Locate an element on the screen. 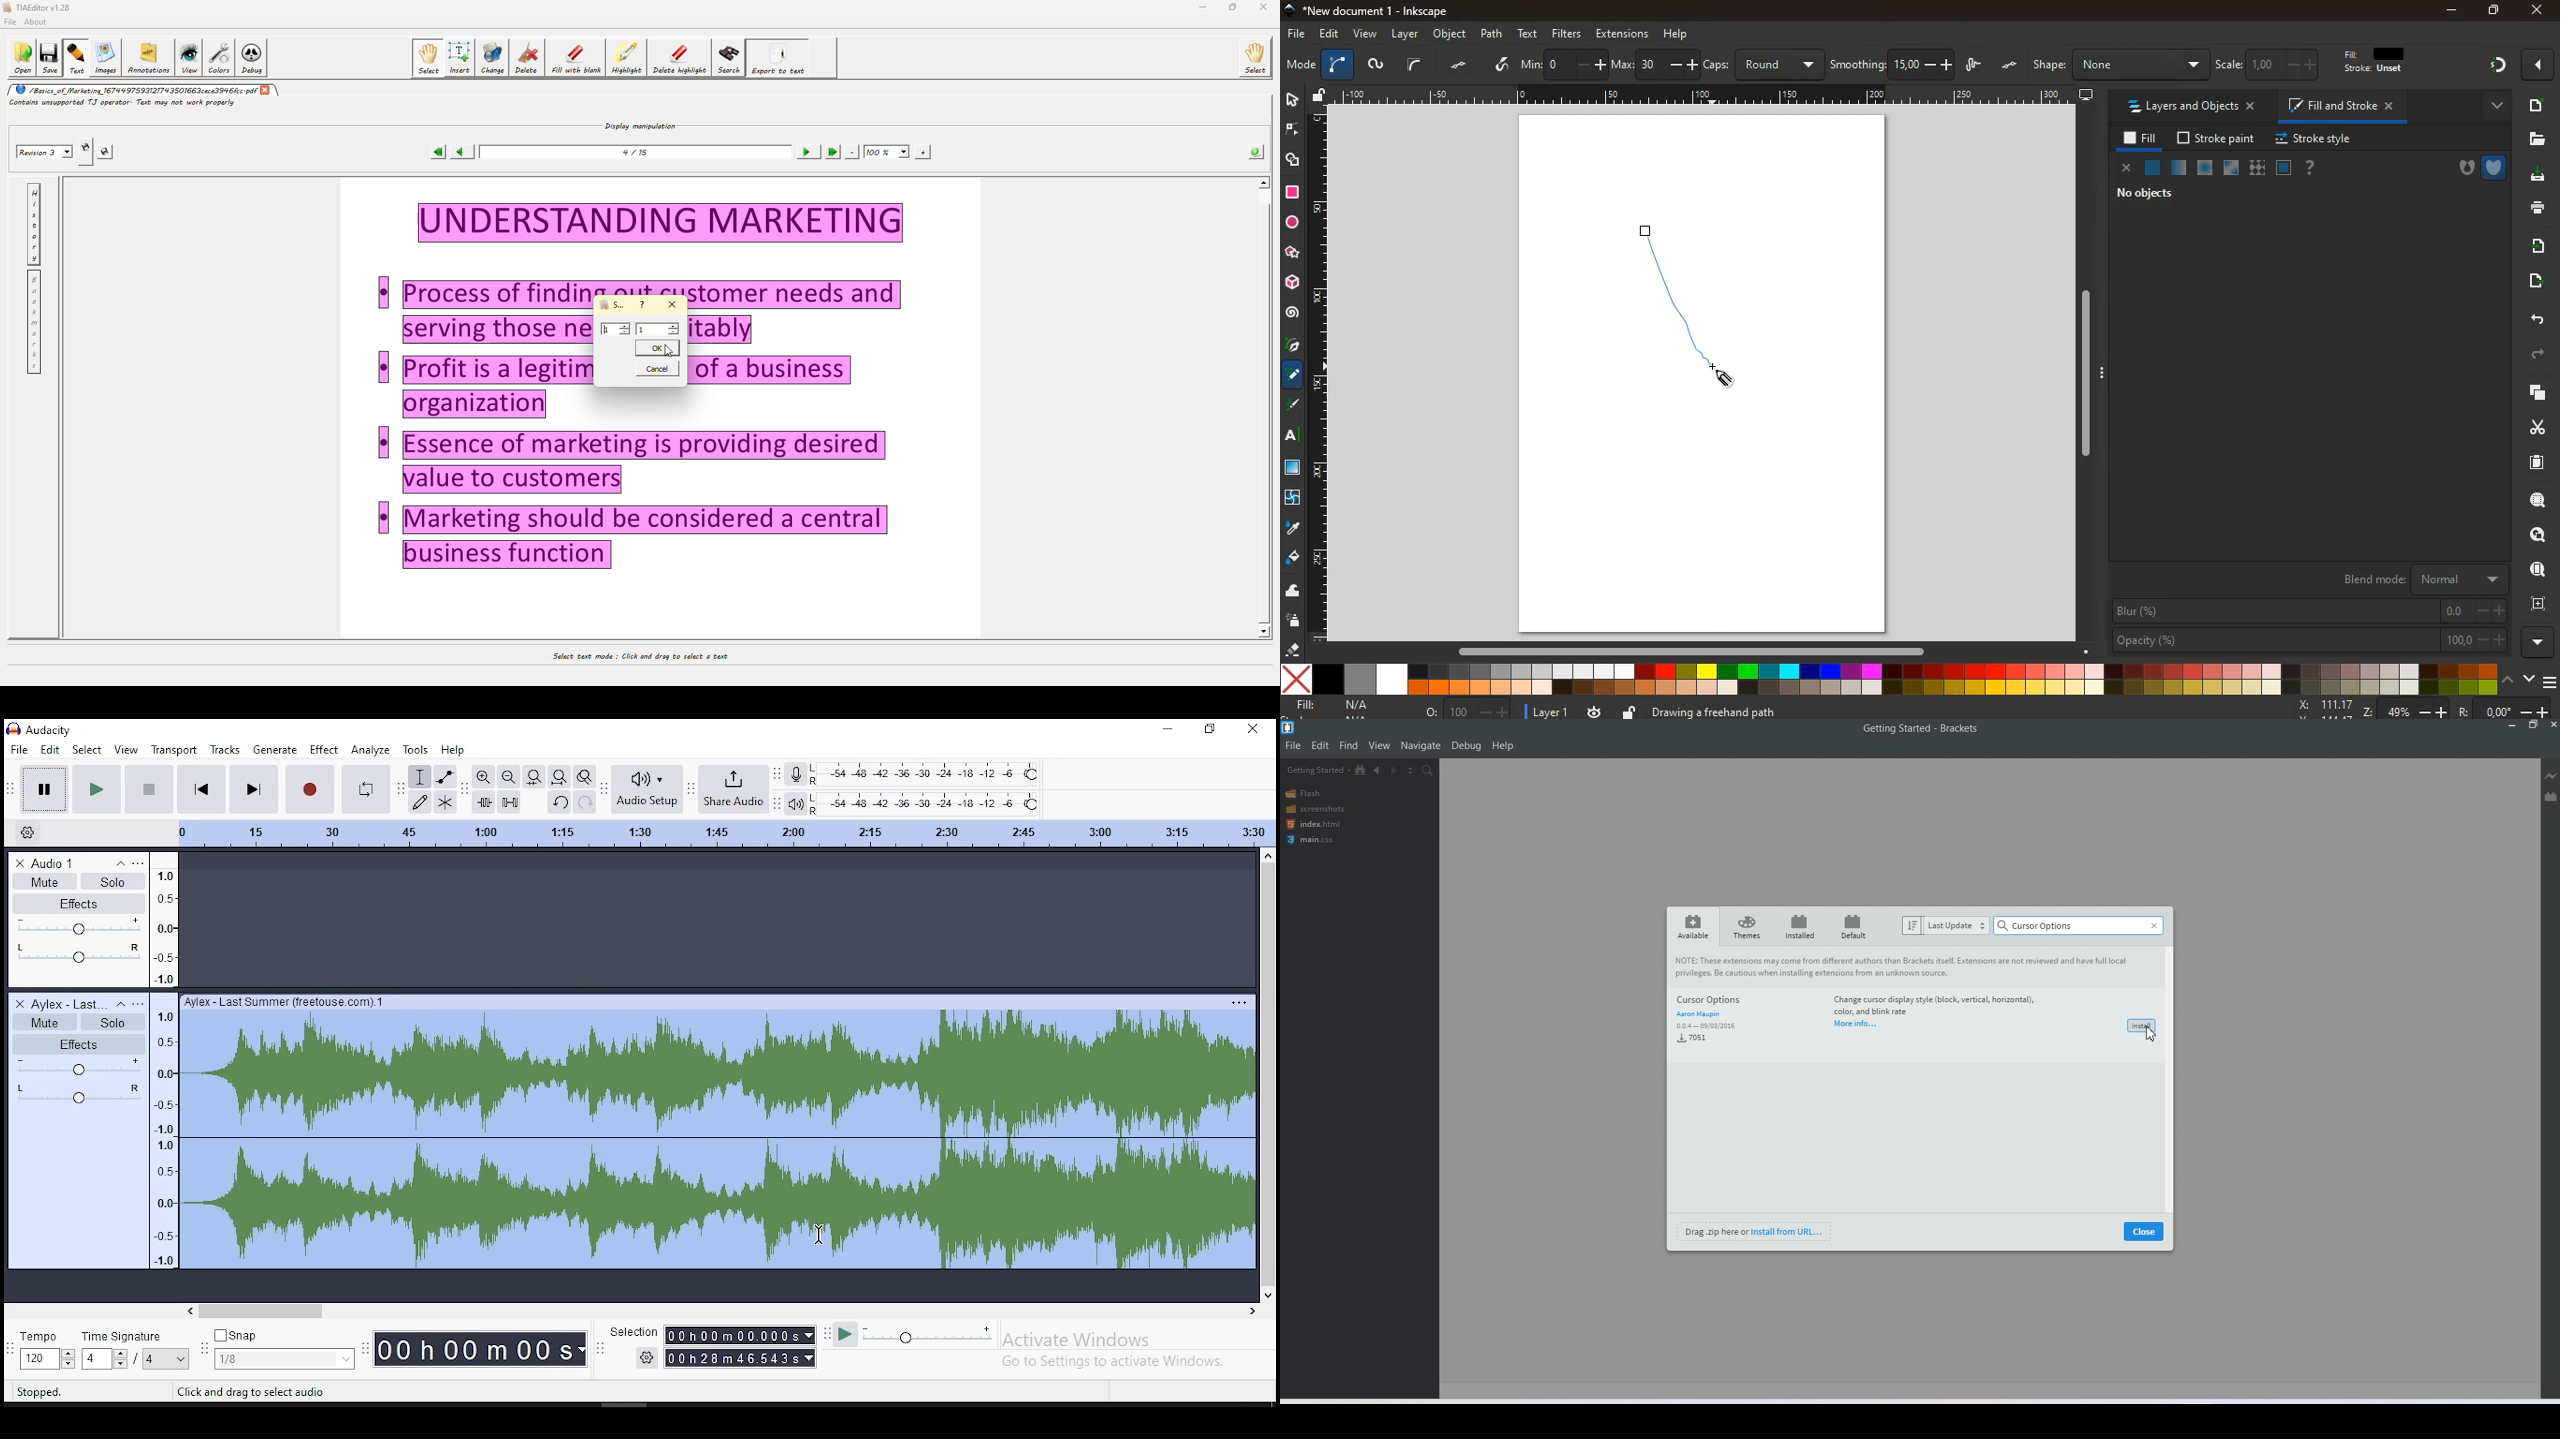 The width and height of the screenshot is (2576, 1456). maximize is located at coordinates (2494, 12).